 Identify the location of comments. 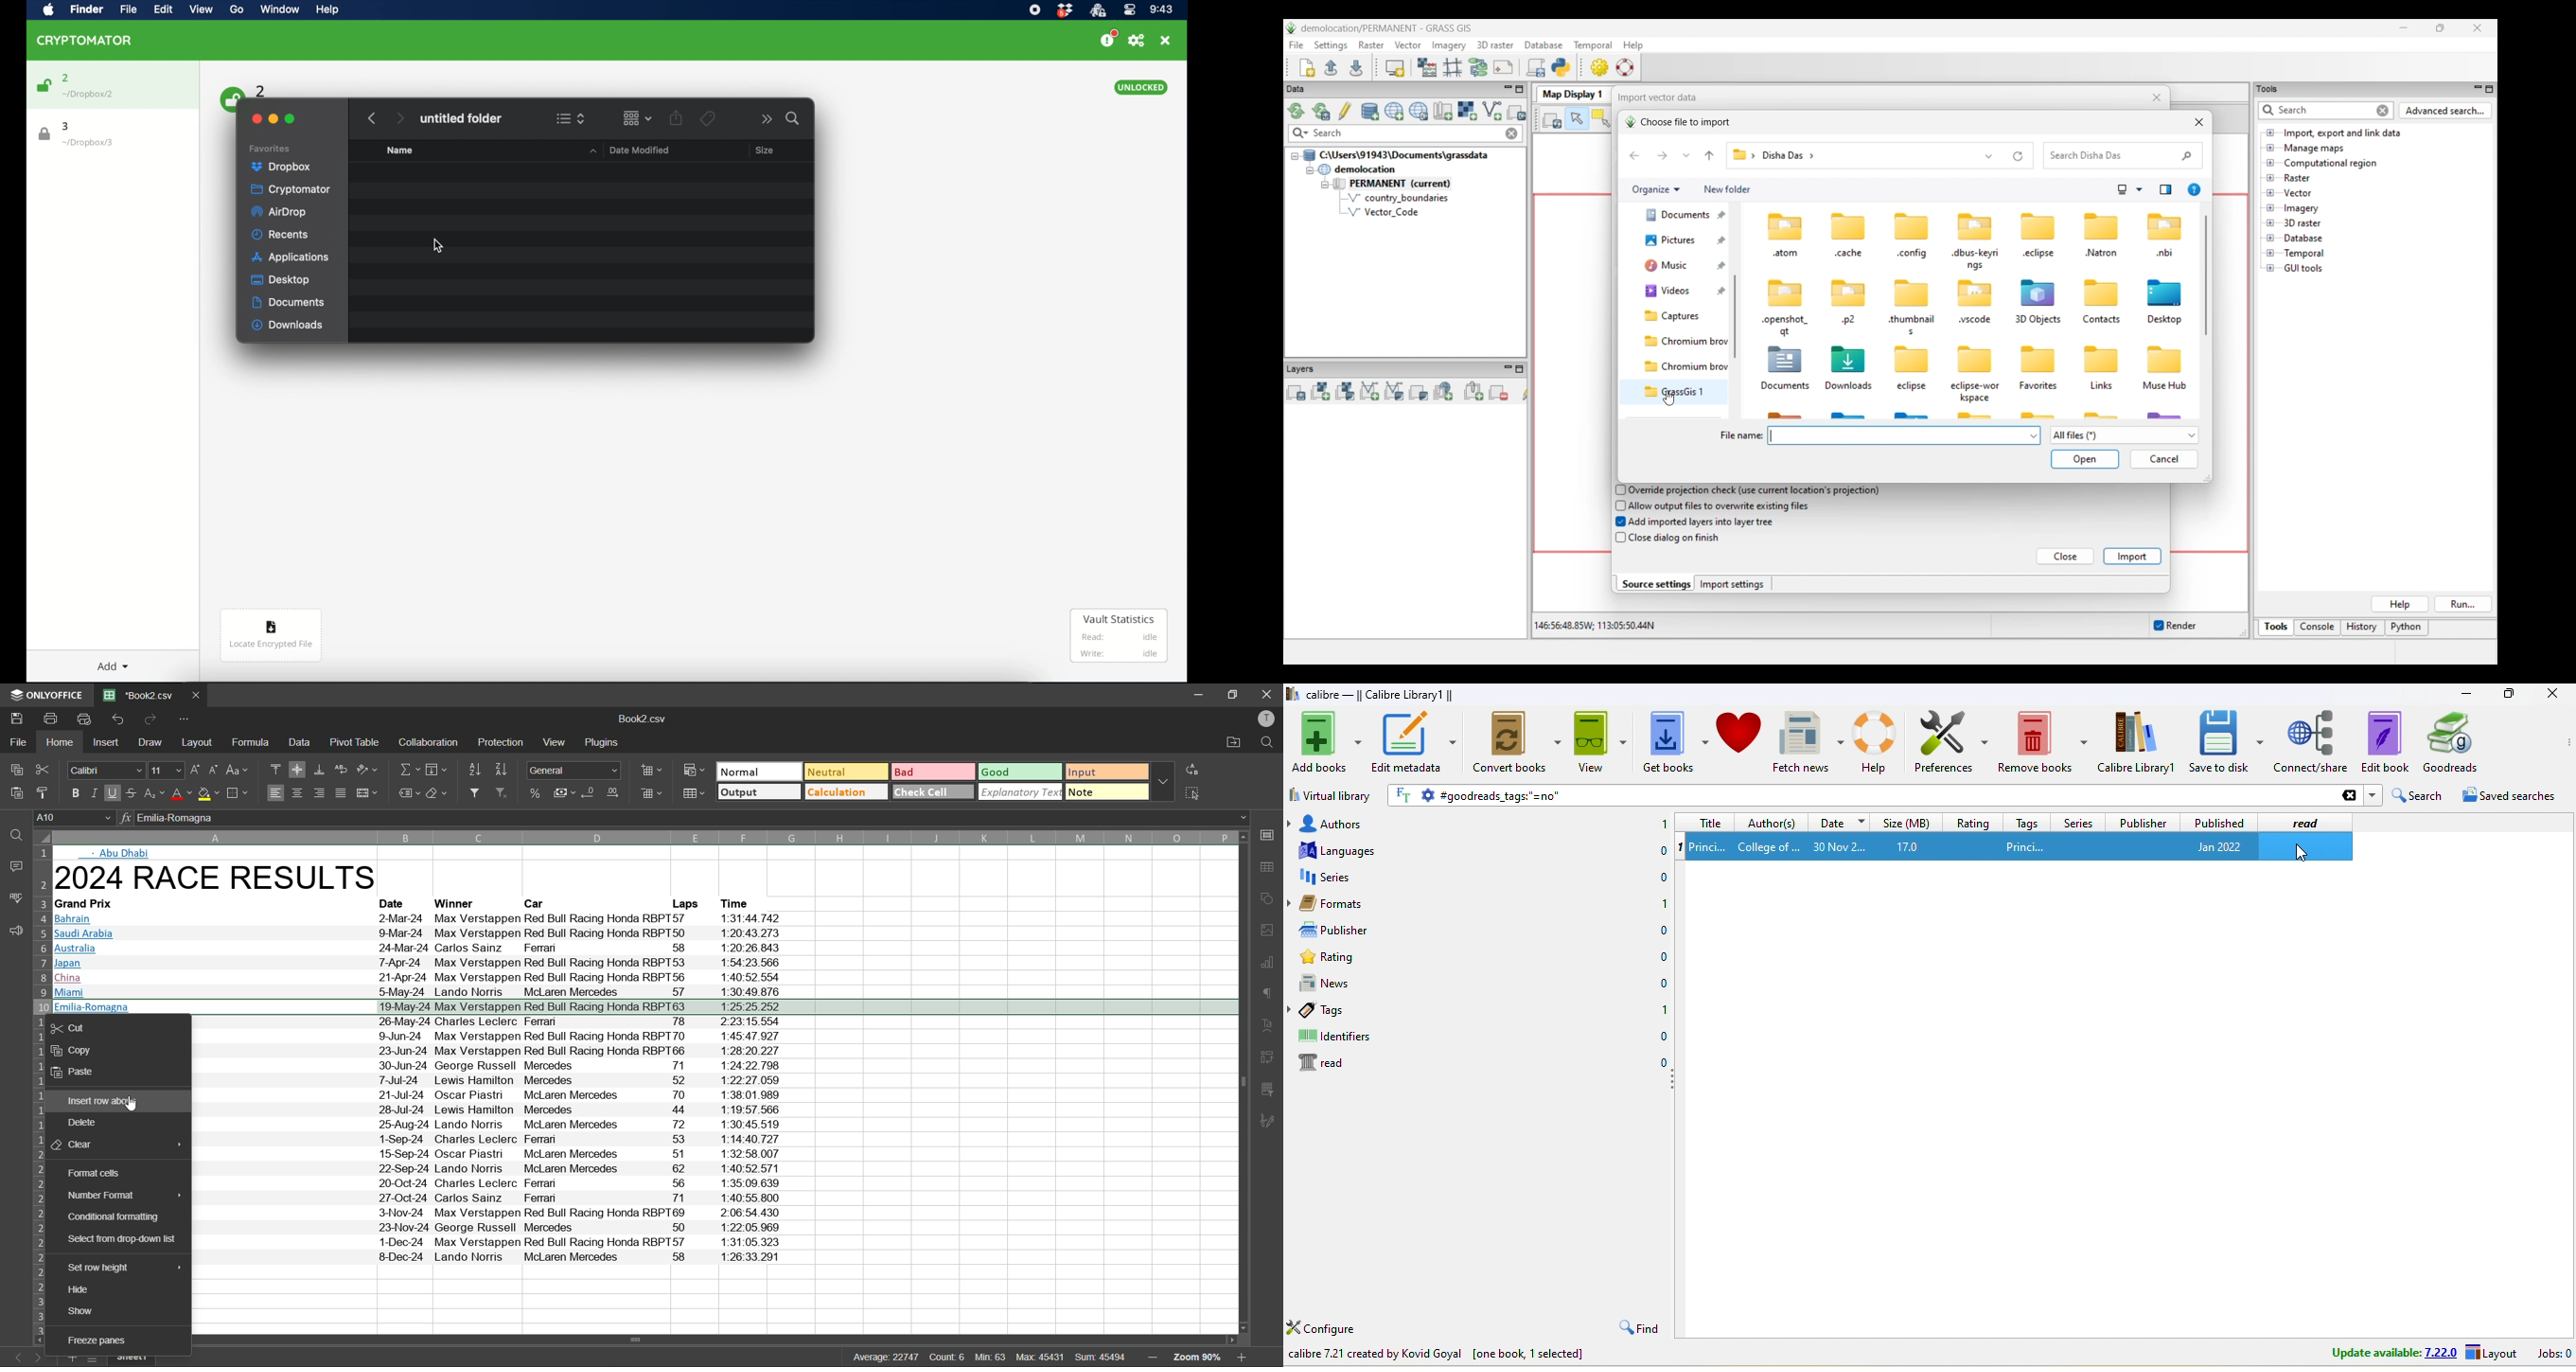
(13, 869).